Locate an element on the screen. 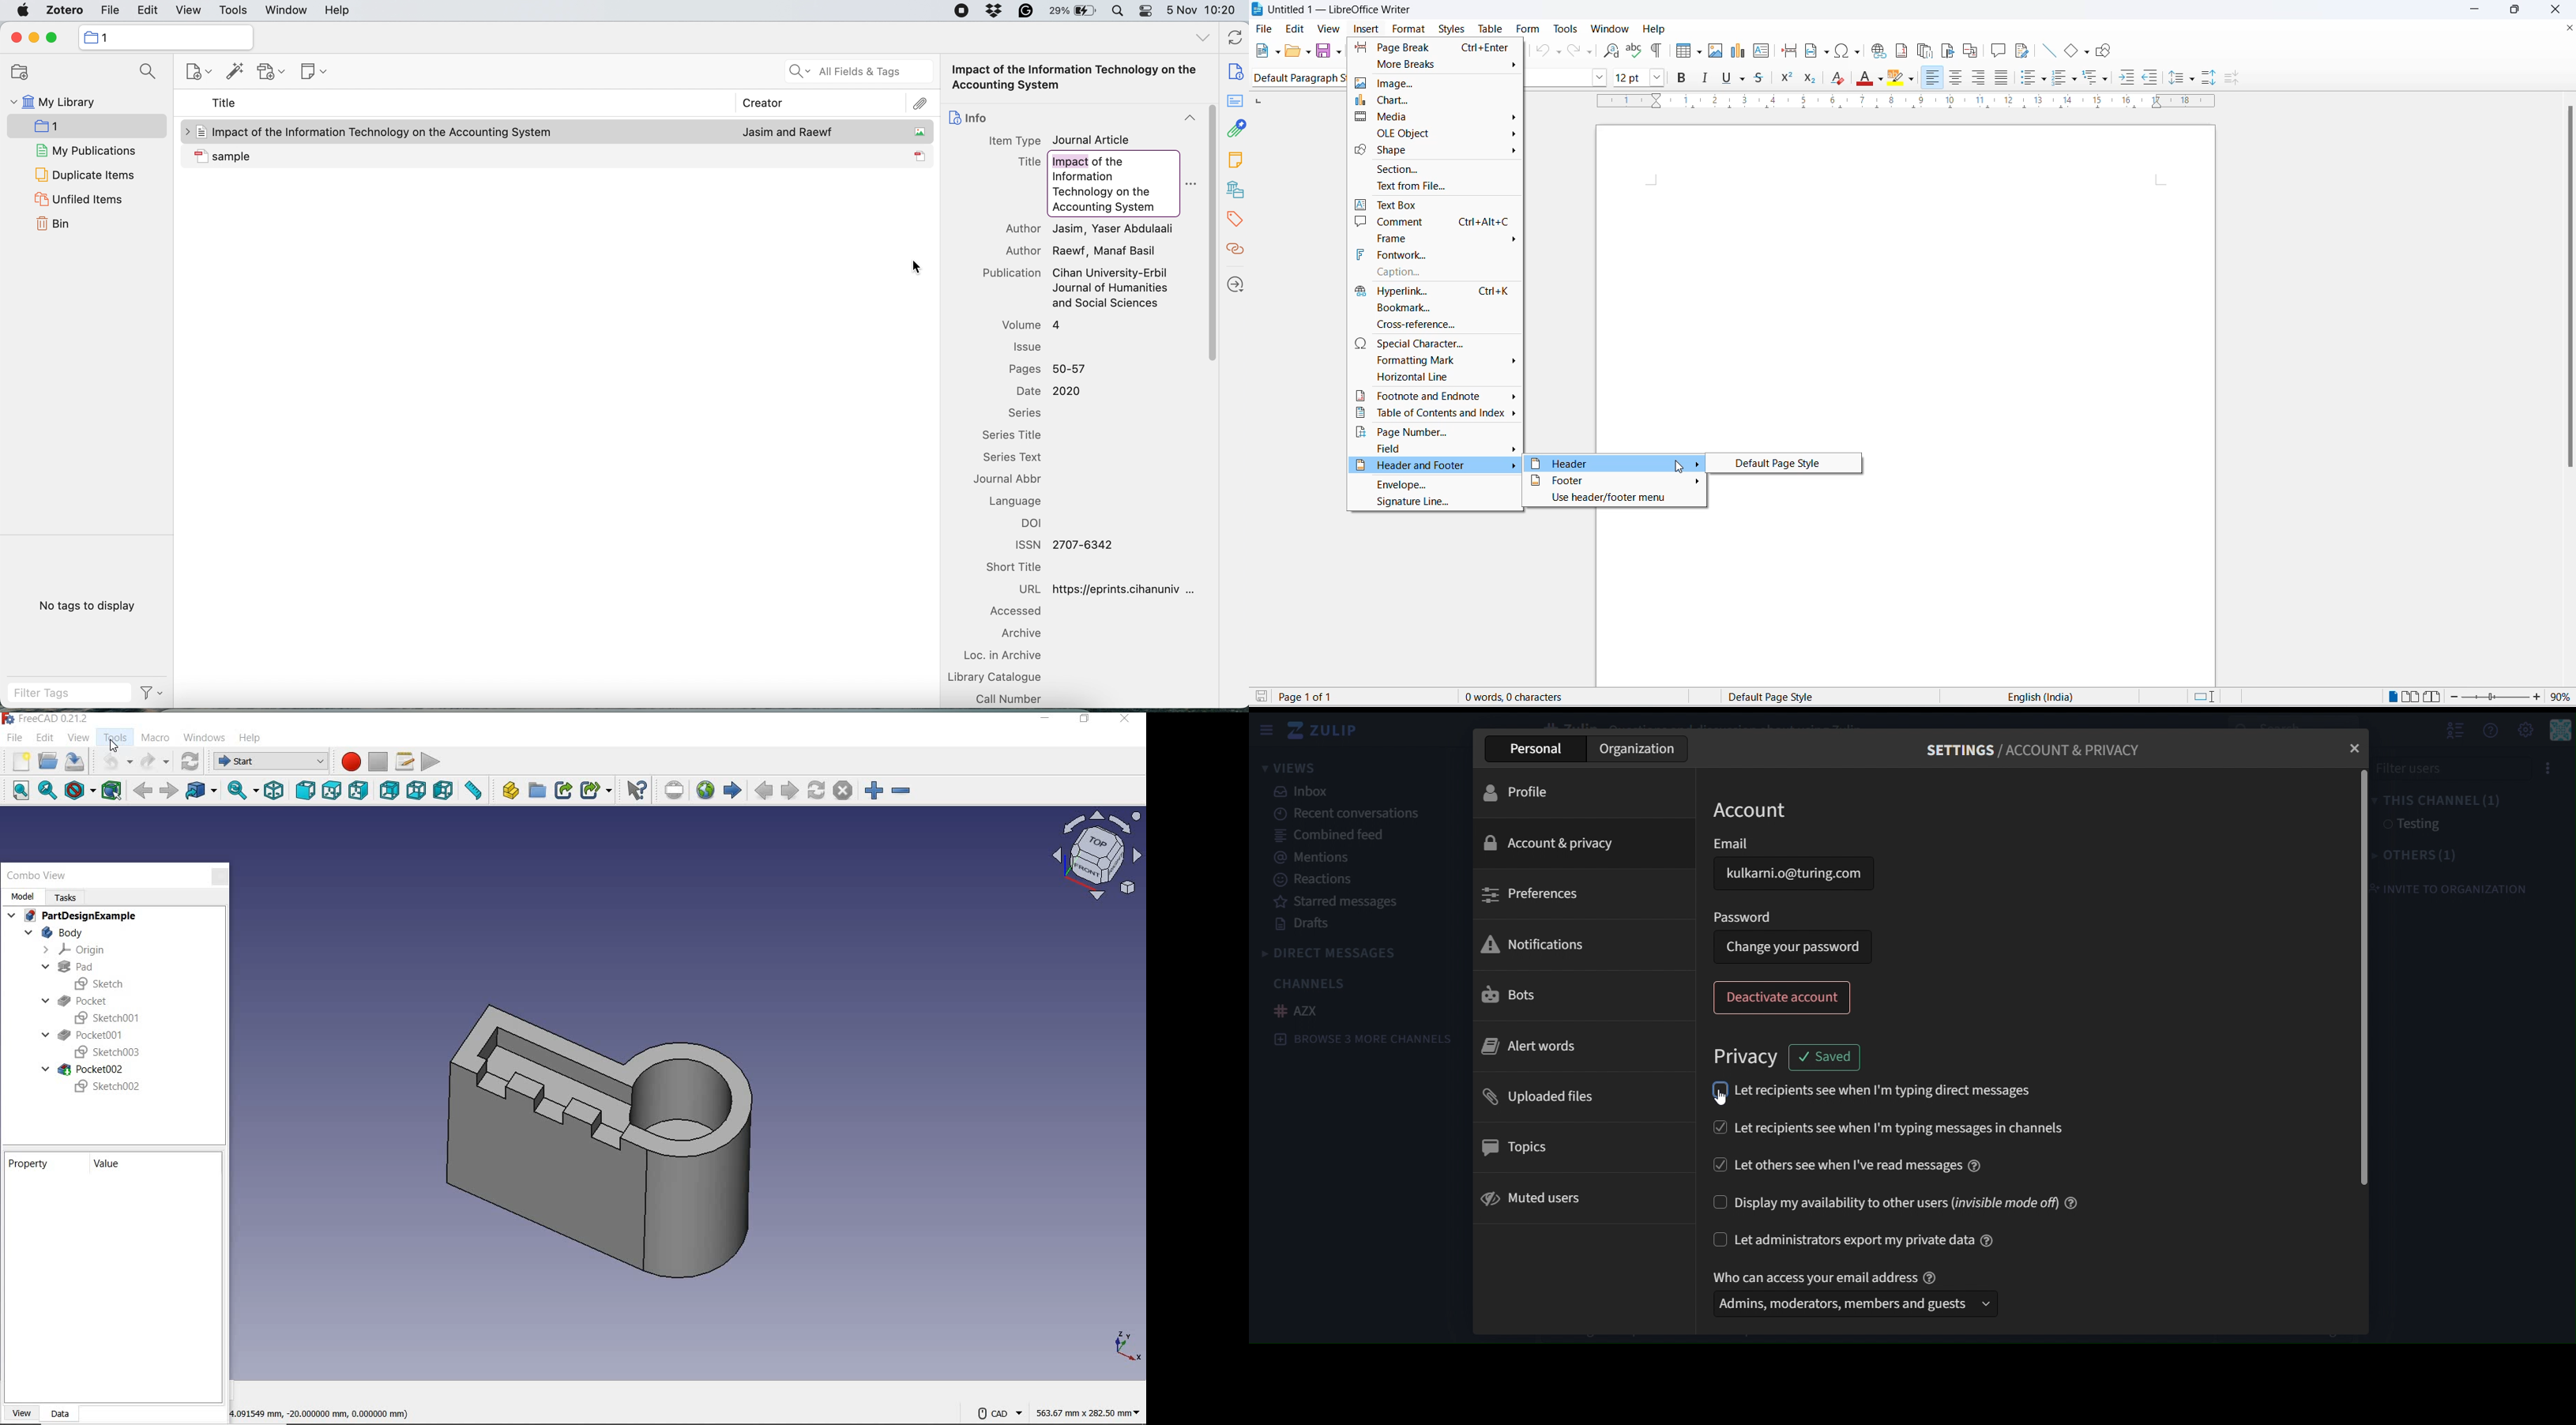  of the is located at coordinates (1111, 160).